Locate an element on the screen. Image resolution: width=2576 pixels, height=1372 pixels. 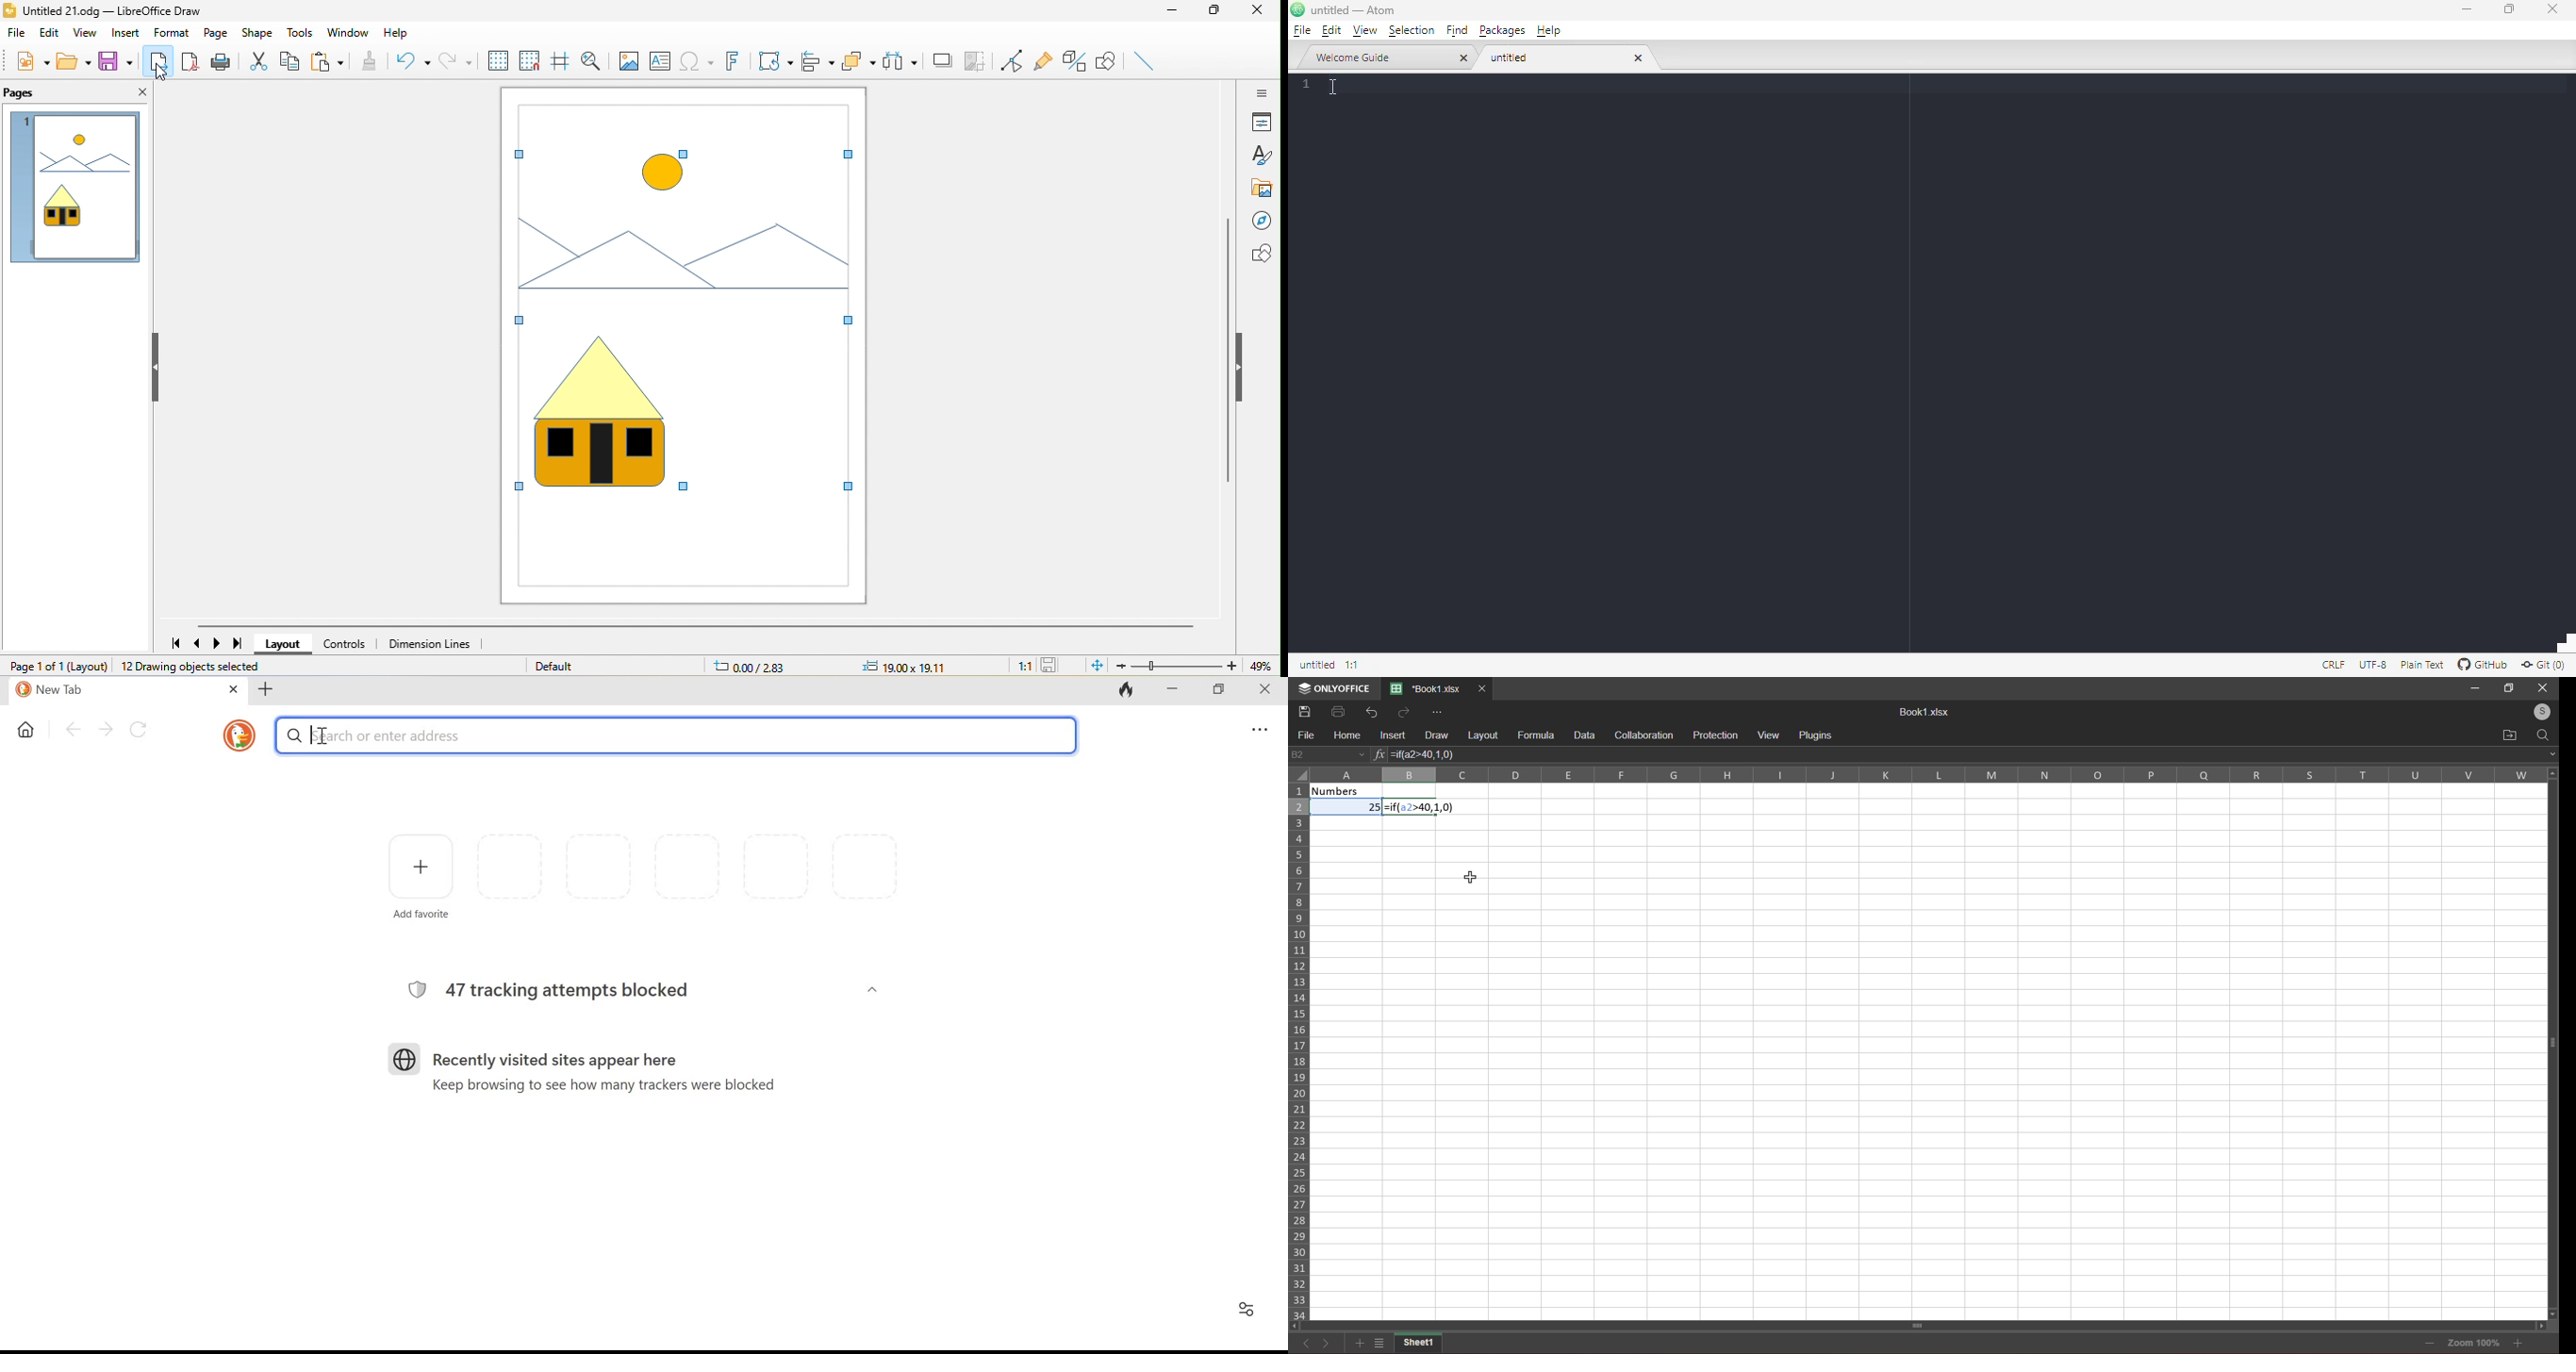
current cell is located at coordinates (1328, 755).